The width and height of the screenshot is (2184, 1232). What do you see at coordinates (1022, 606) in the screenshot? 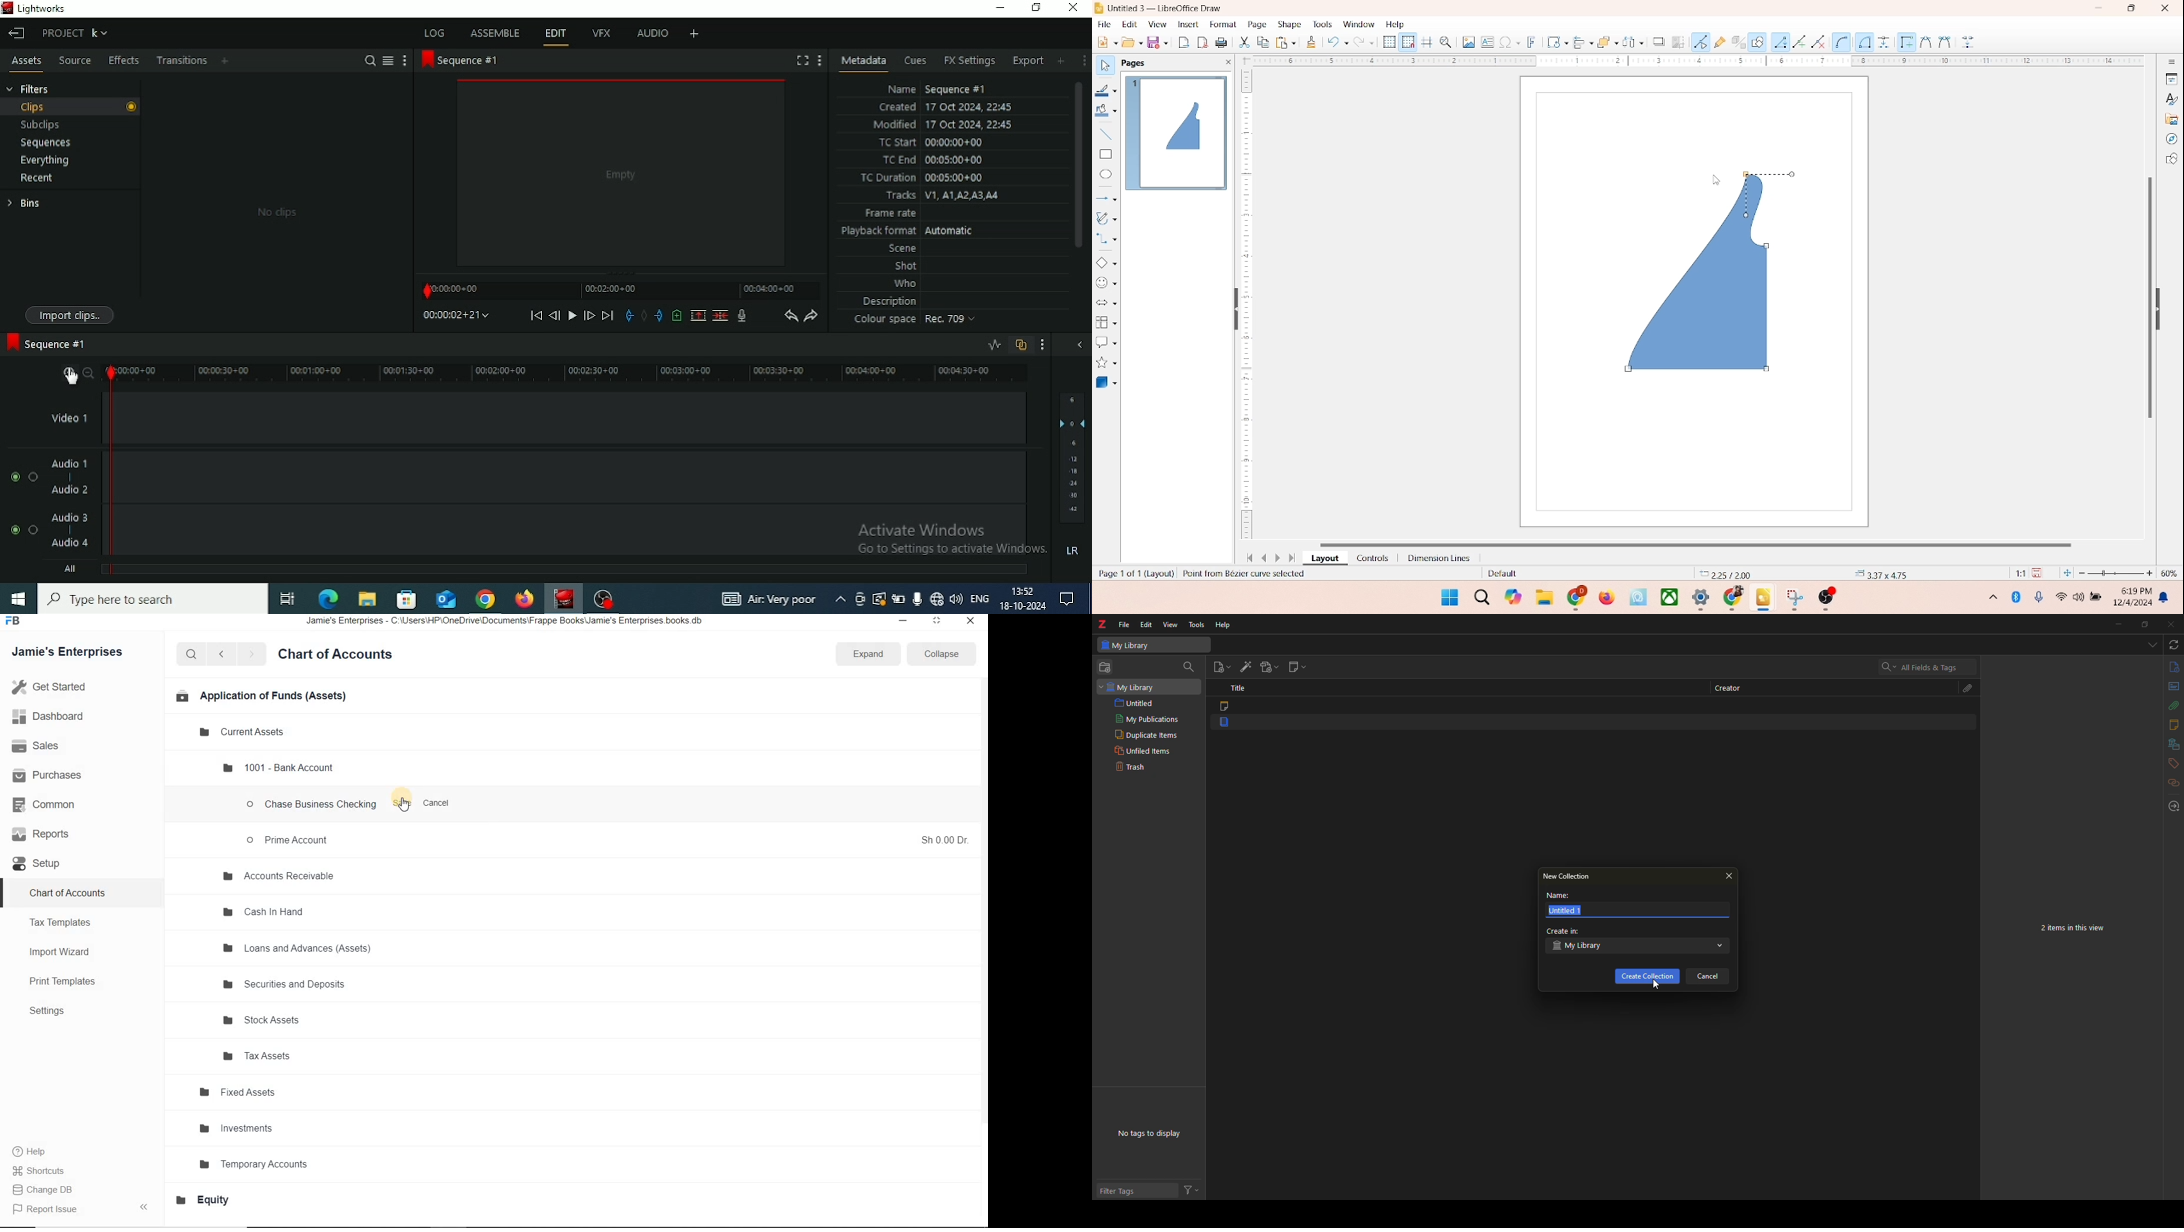
I see `Date` at bounding box center [1022, 606].